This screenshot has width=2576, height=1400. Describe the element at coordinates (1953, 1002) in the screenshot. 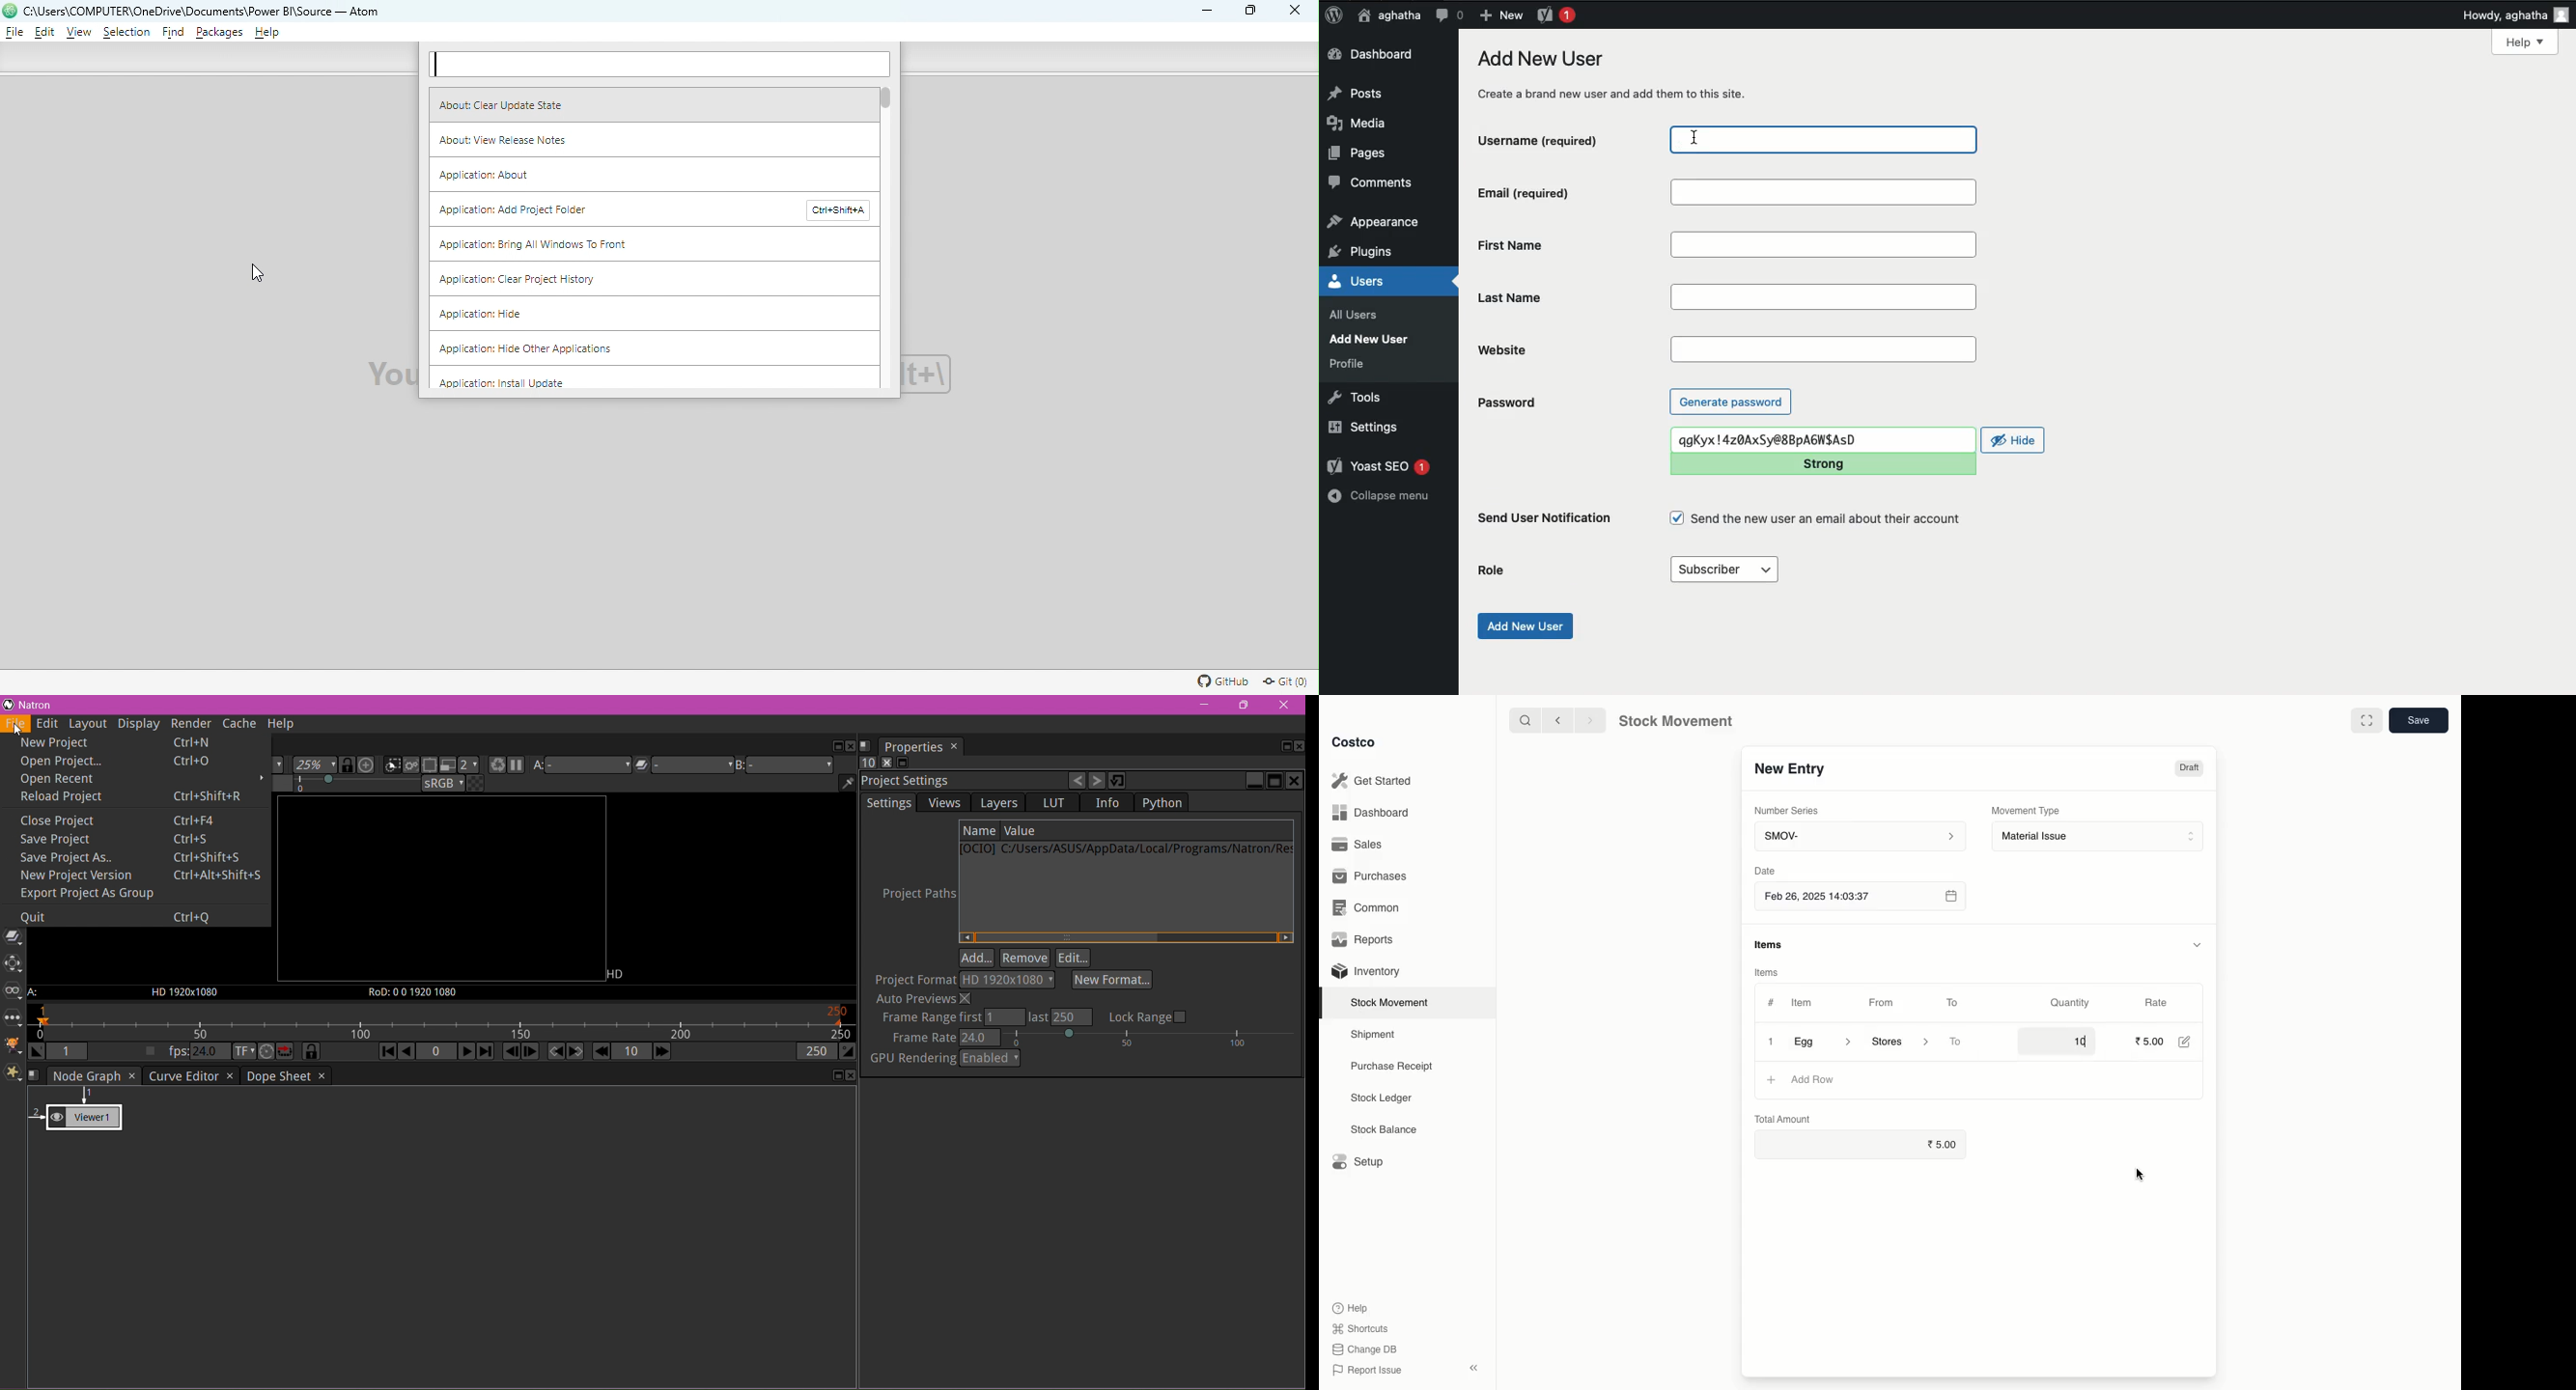

I see `To` at that location.